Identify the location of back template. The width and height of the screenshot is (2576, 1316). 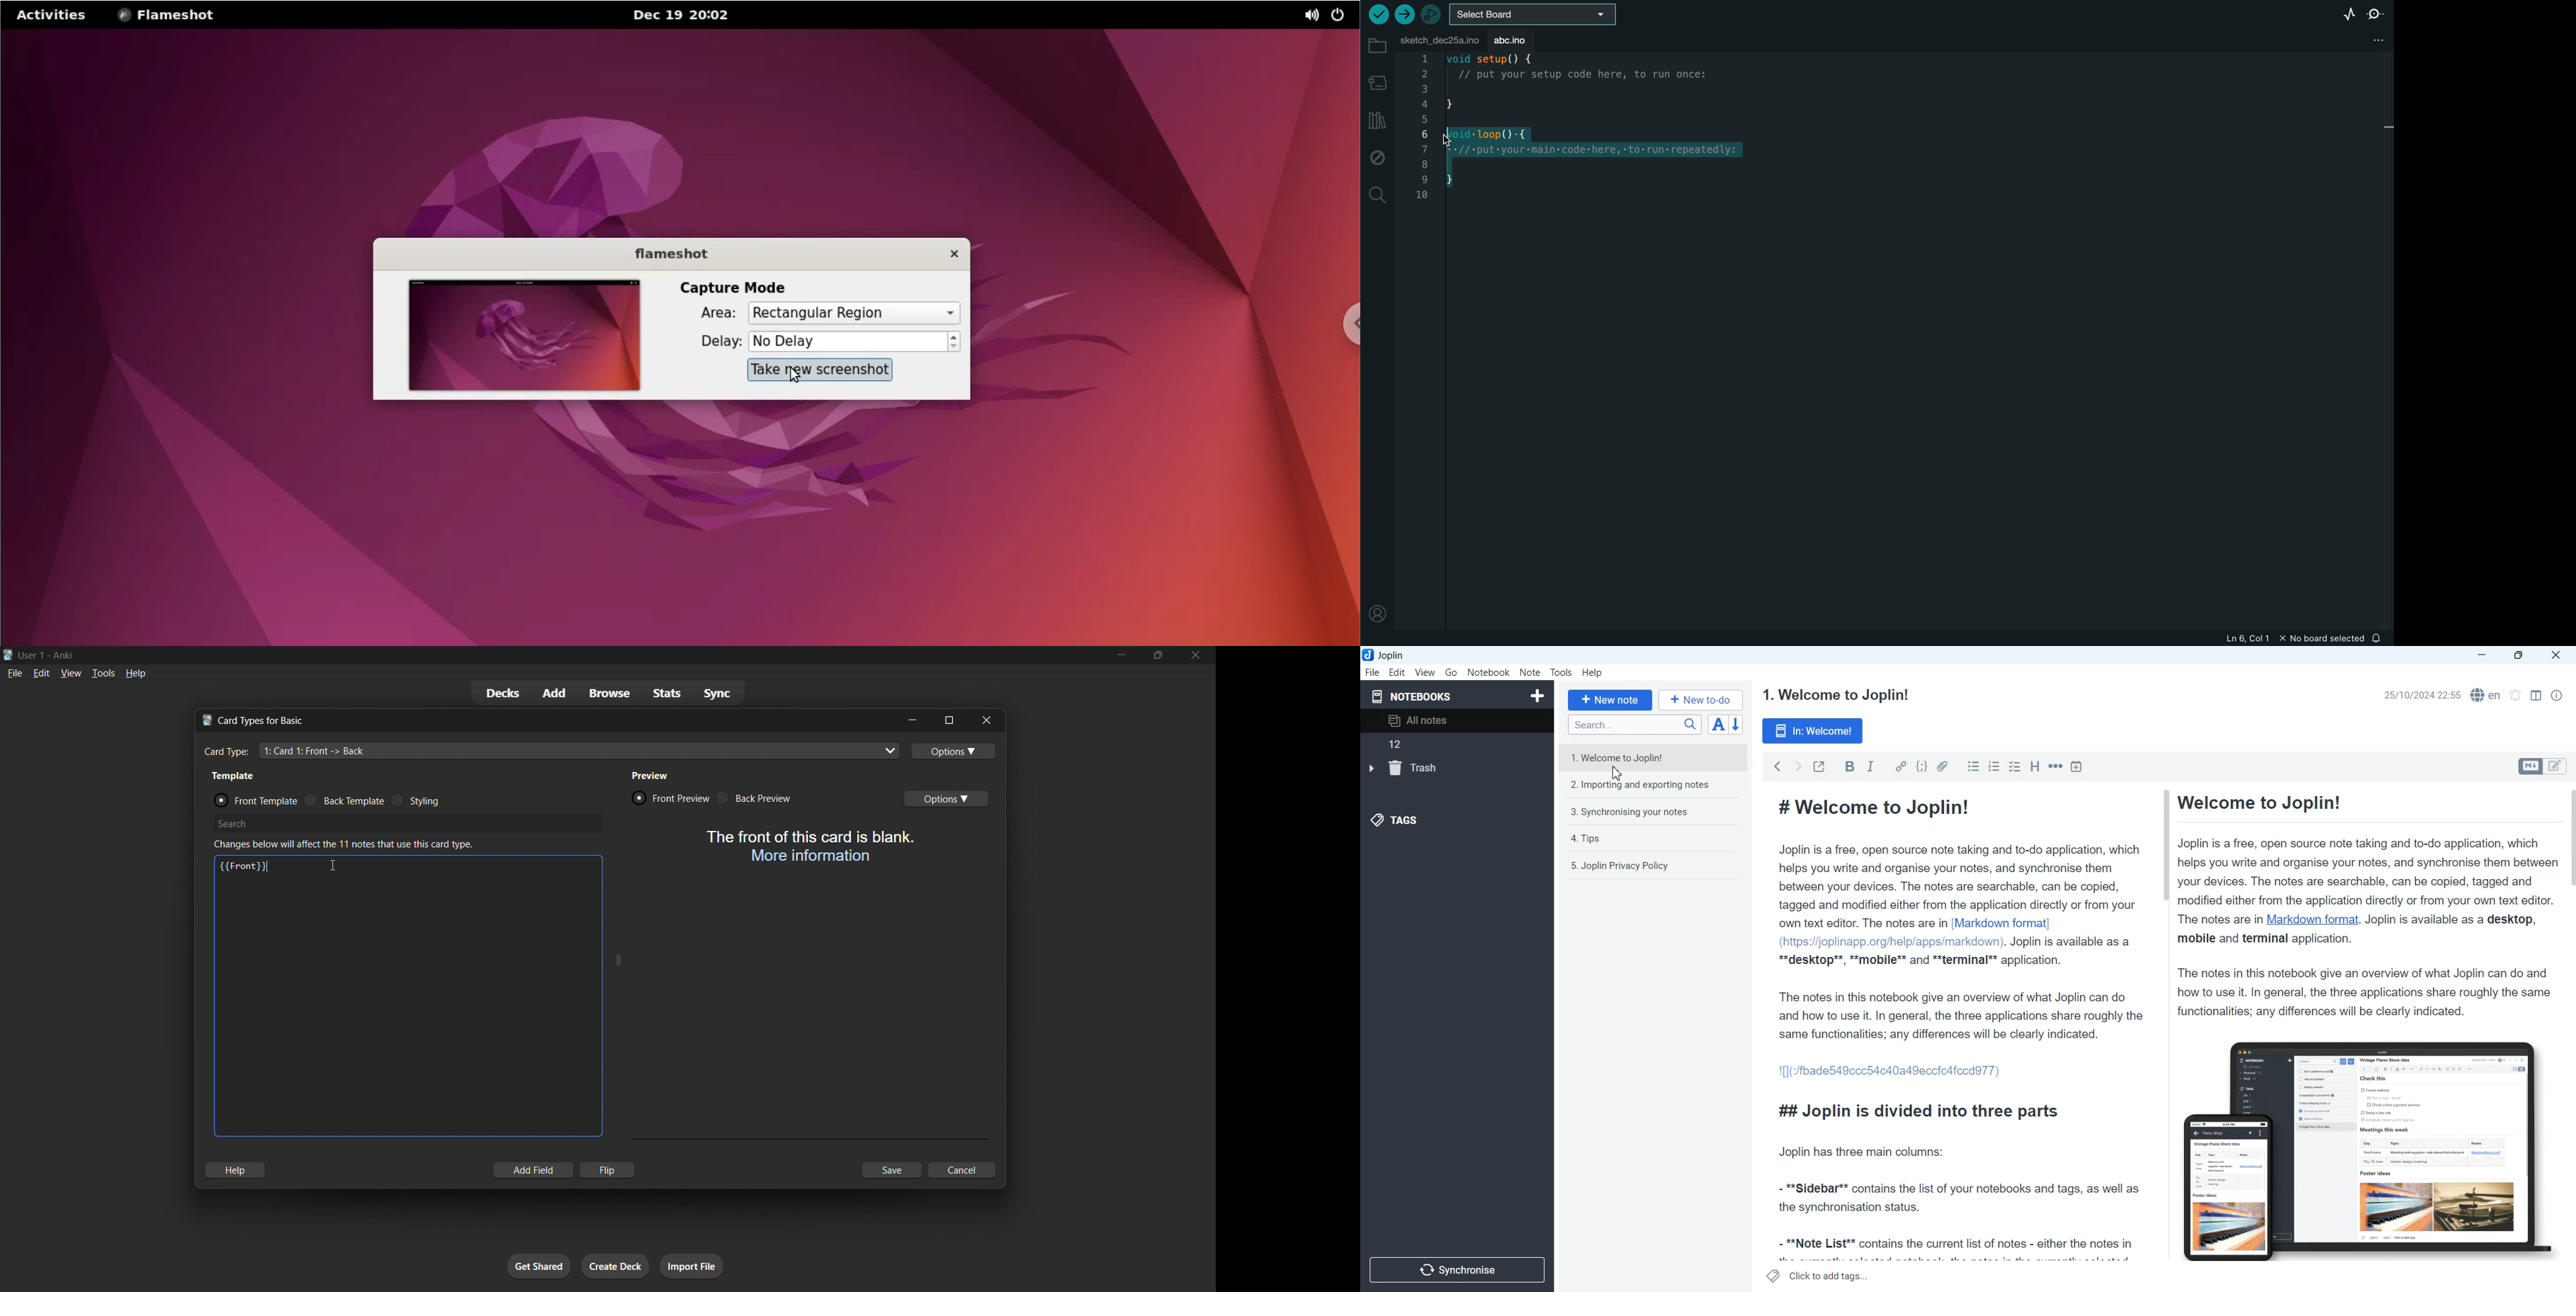
(347, 800).